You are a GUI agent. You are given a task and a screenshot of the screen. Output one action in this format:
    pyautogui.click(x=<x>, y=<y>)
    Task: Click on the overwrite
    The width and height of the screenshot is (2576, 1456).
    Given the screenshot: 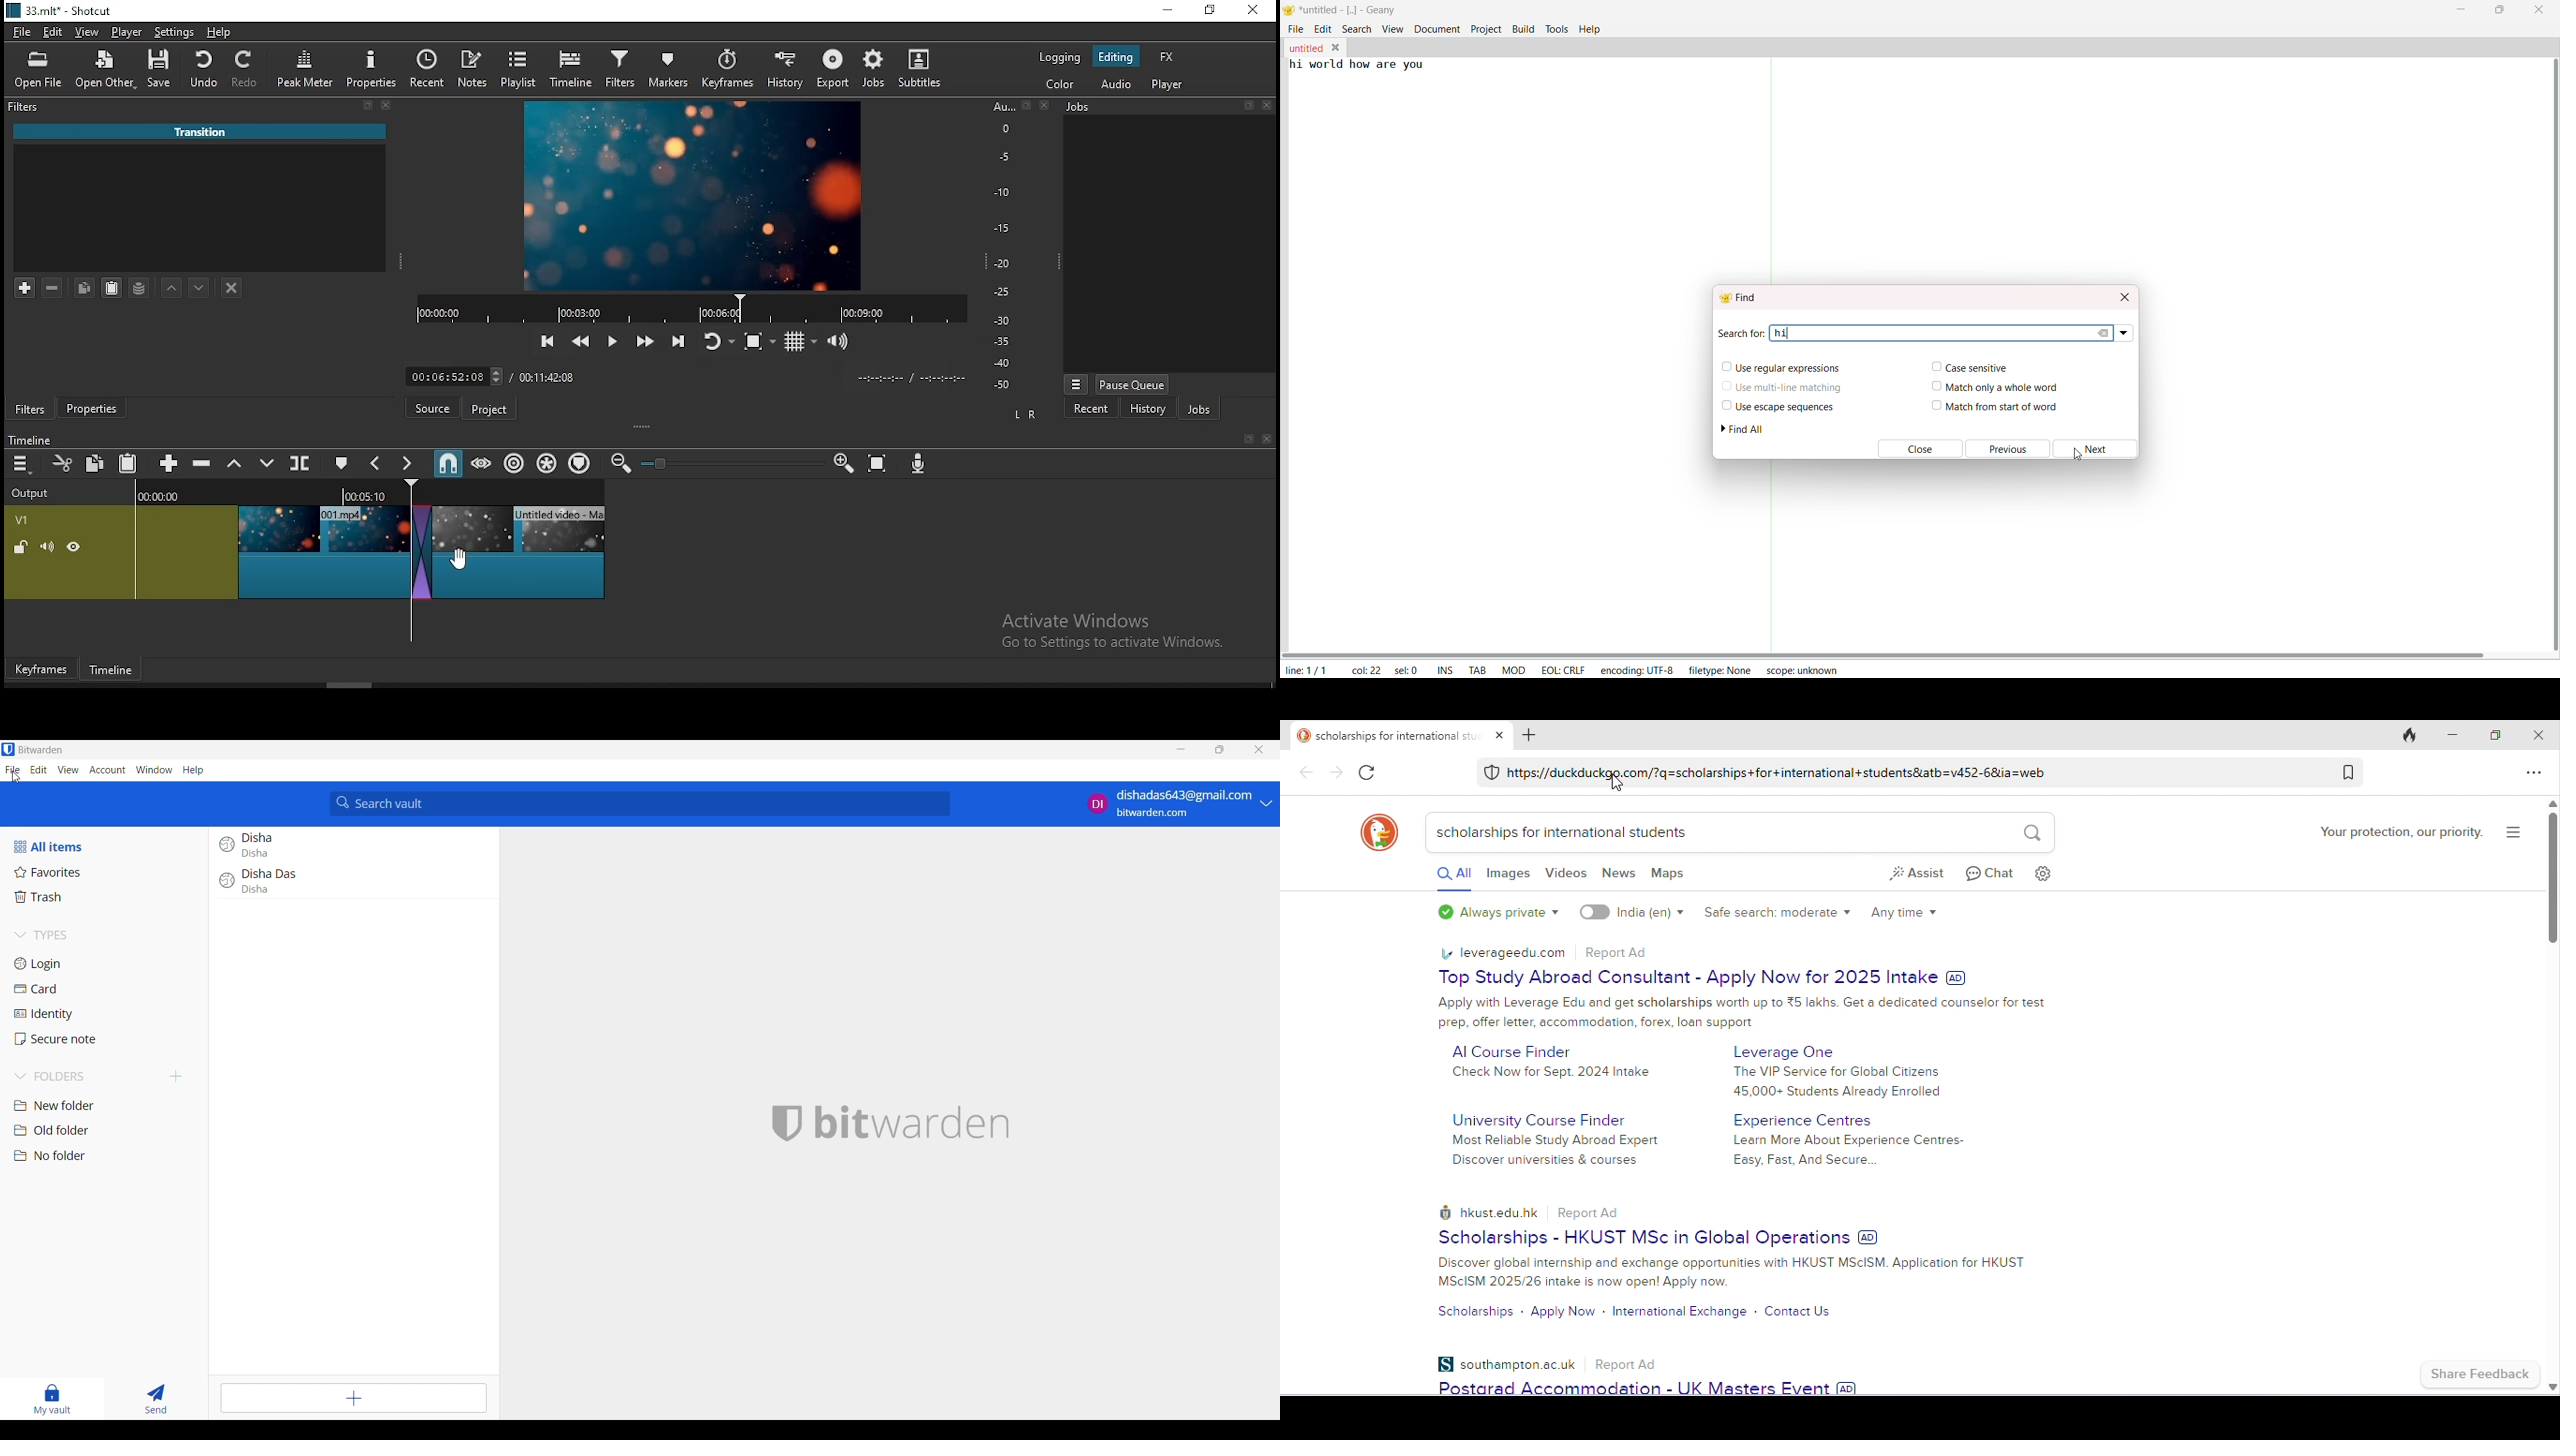 What is the action you would take?
    pyautogui.click(x=267, y=466)
    